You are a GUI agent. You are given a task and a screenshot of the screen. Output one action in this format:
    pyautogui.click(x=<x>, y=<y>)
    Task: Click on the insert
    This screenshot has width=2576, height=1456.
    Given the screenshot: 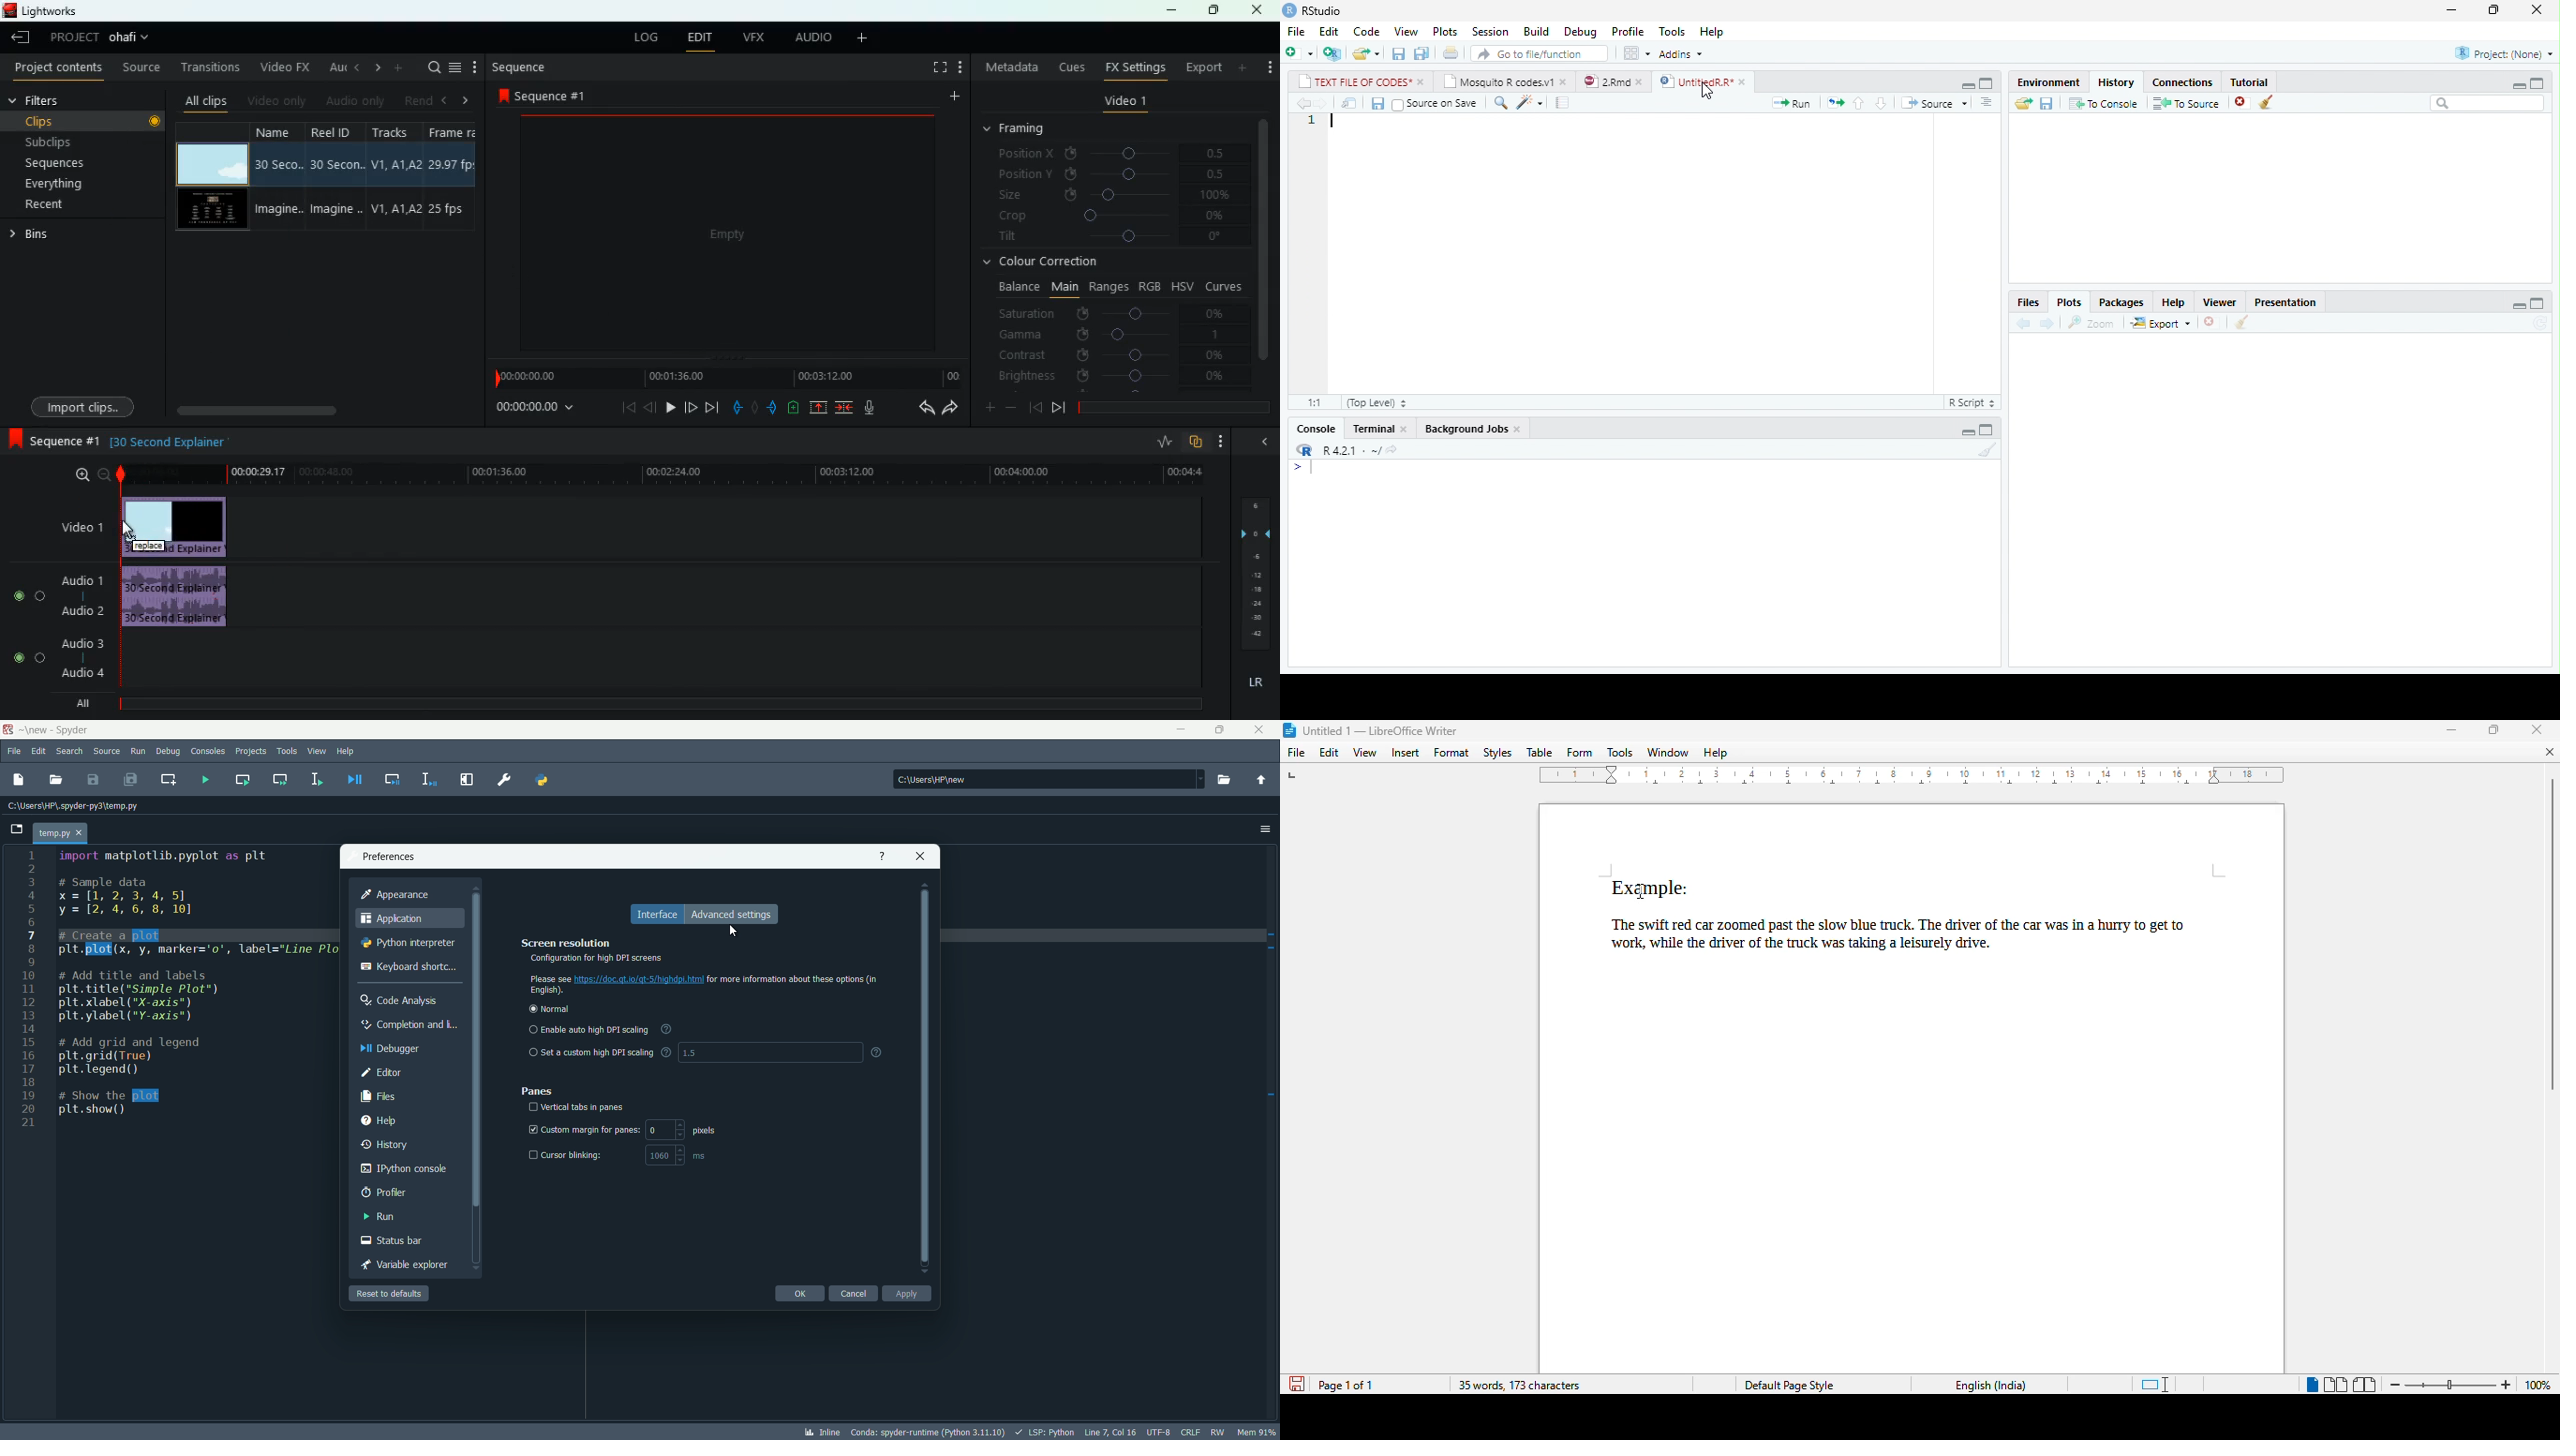 What is the action you would take?
    pyautogui.click(x=1405, y=753)
    